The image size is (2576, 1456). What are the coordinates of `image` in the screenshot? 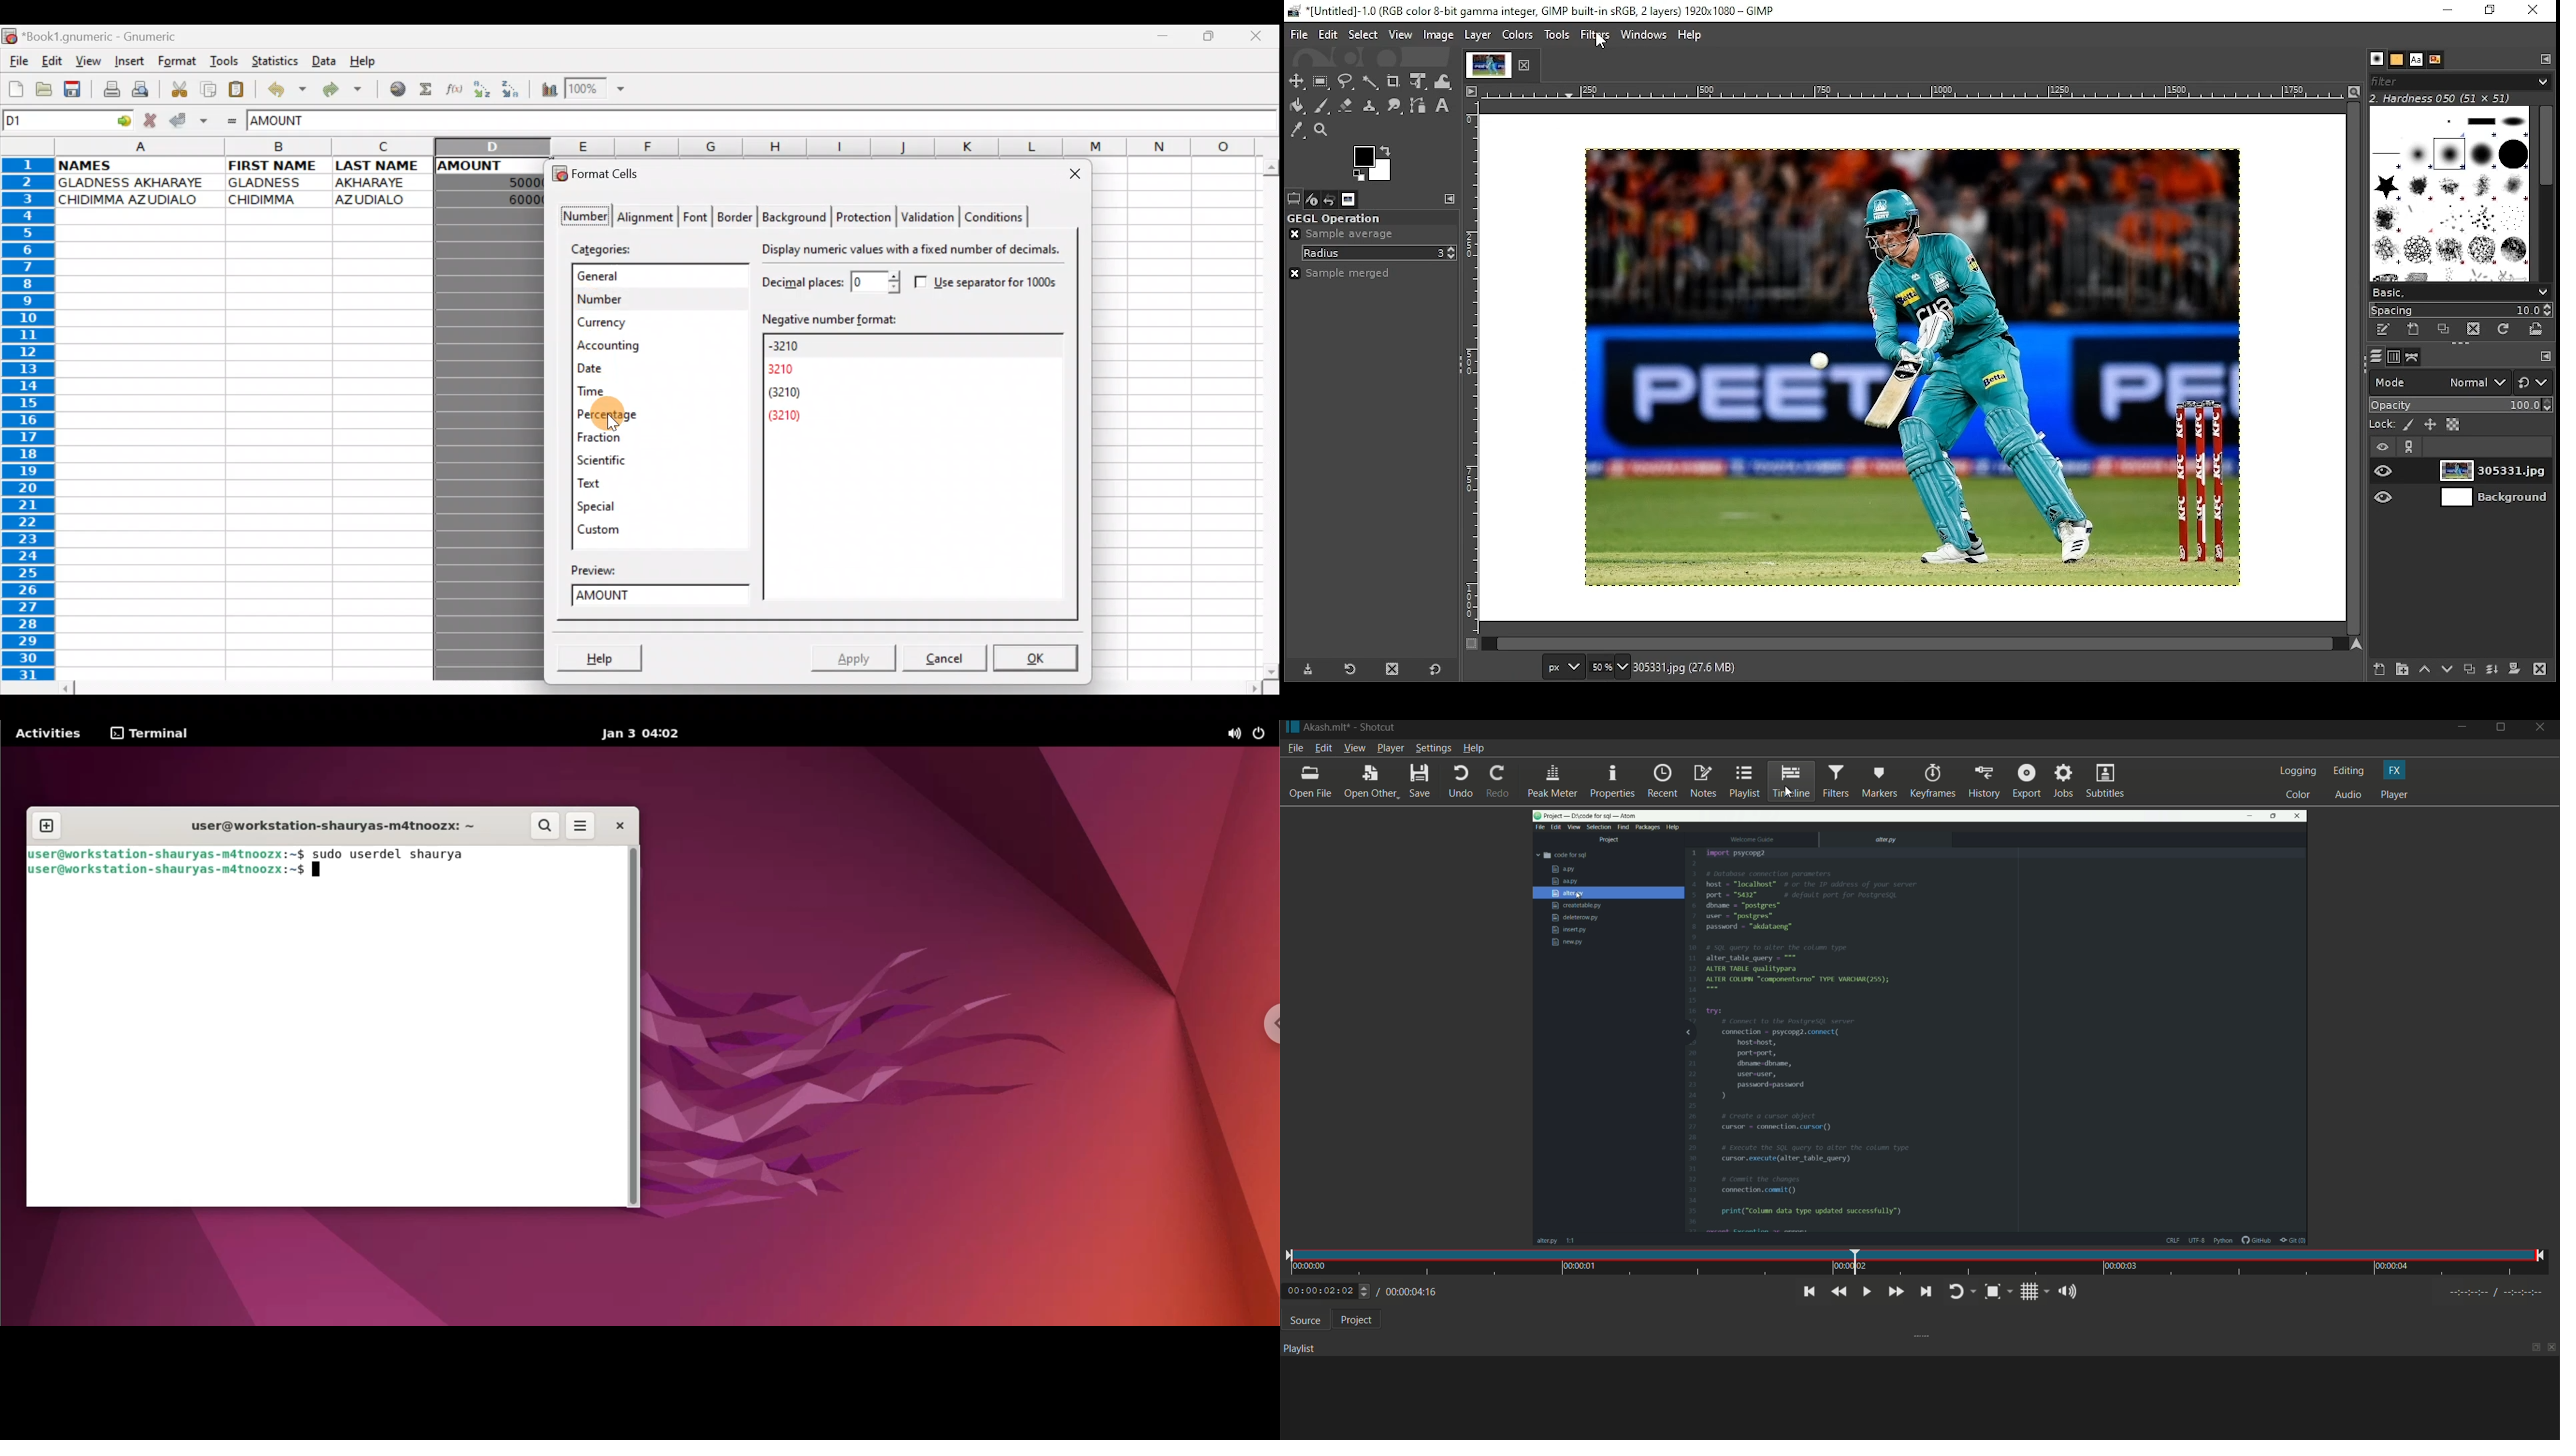 It's located at (1440, 36).